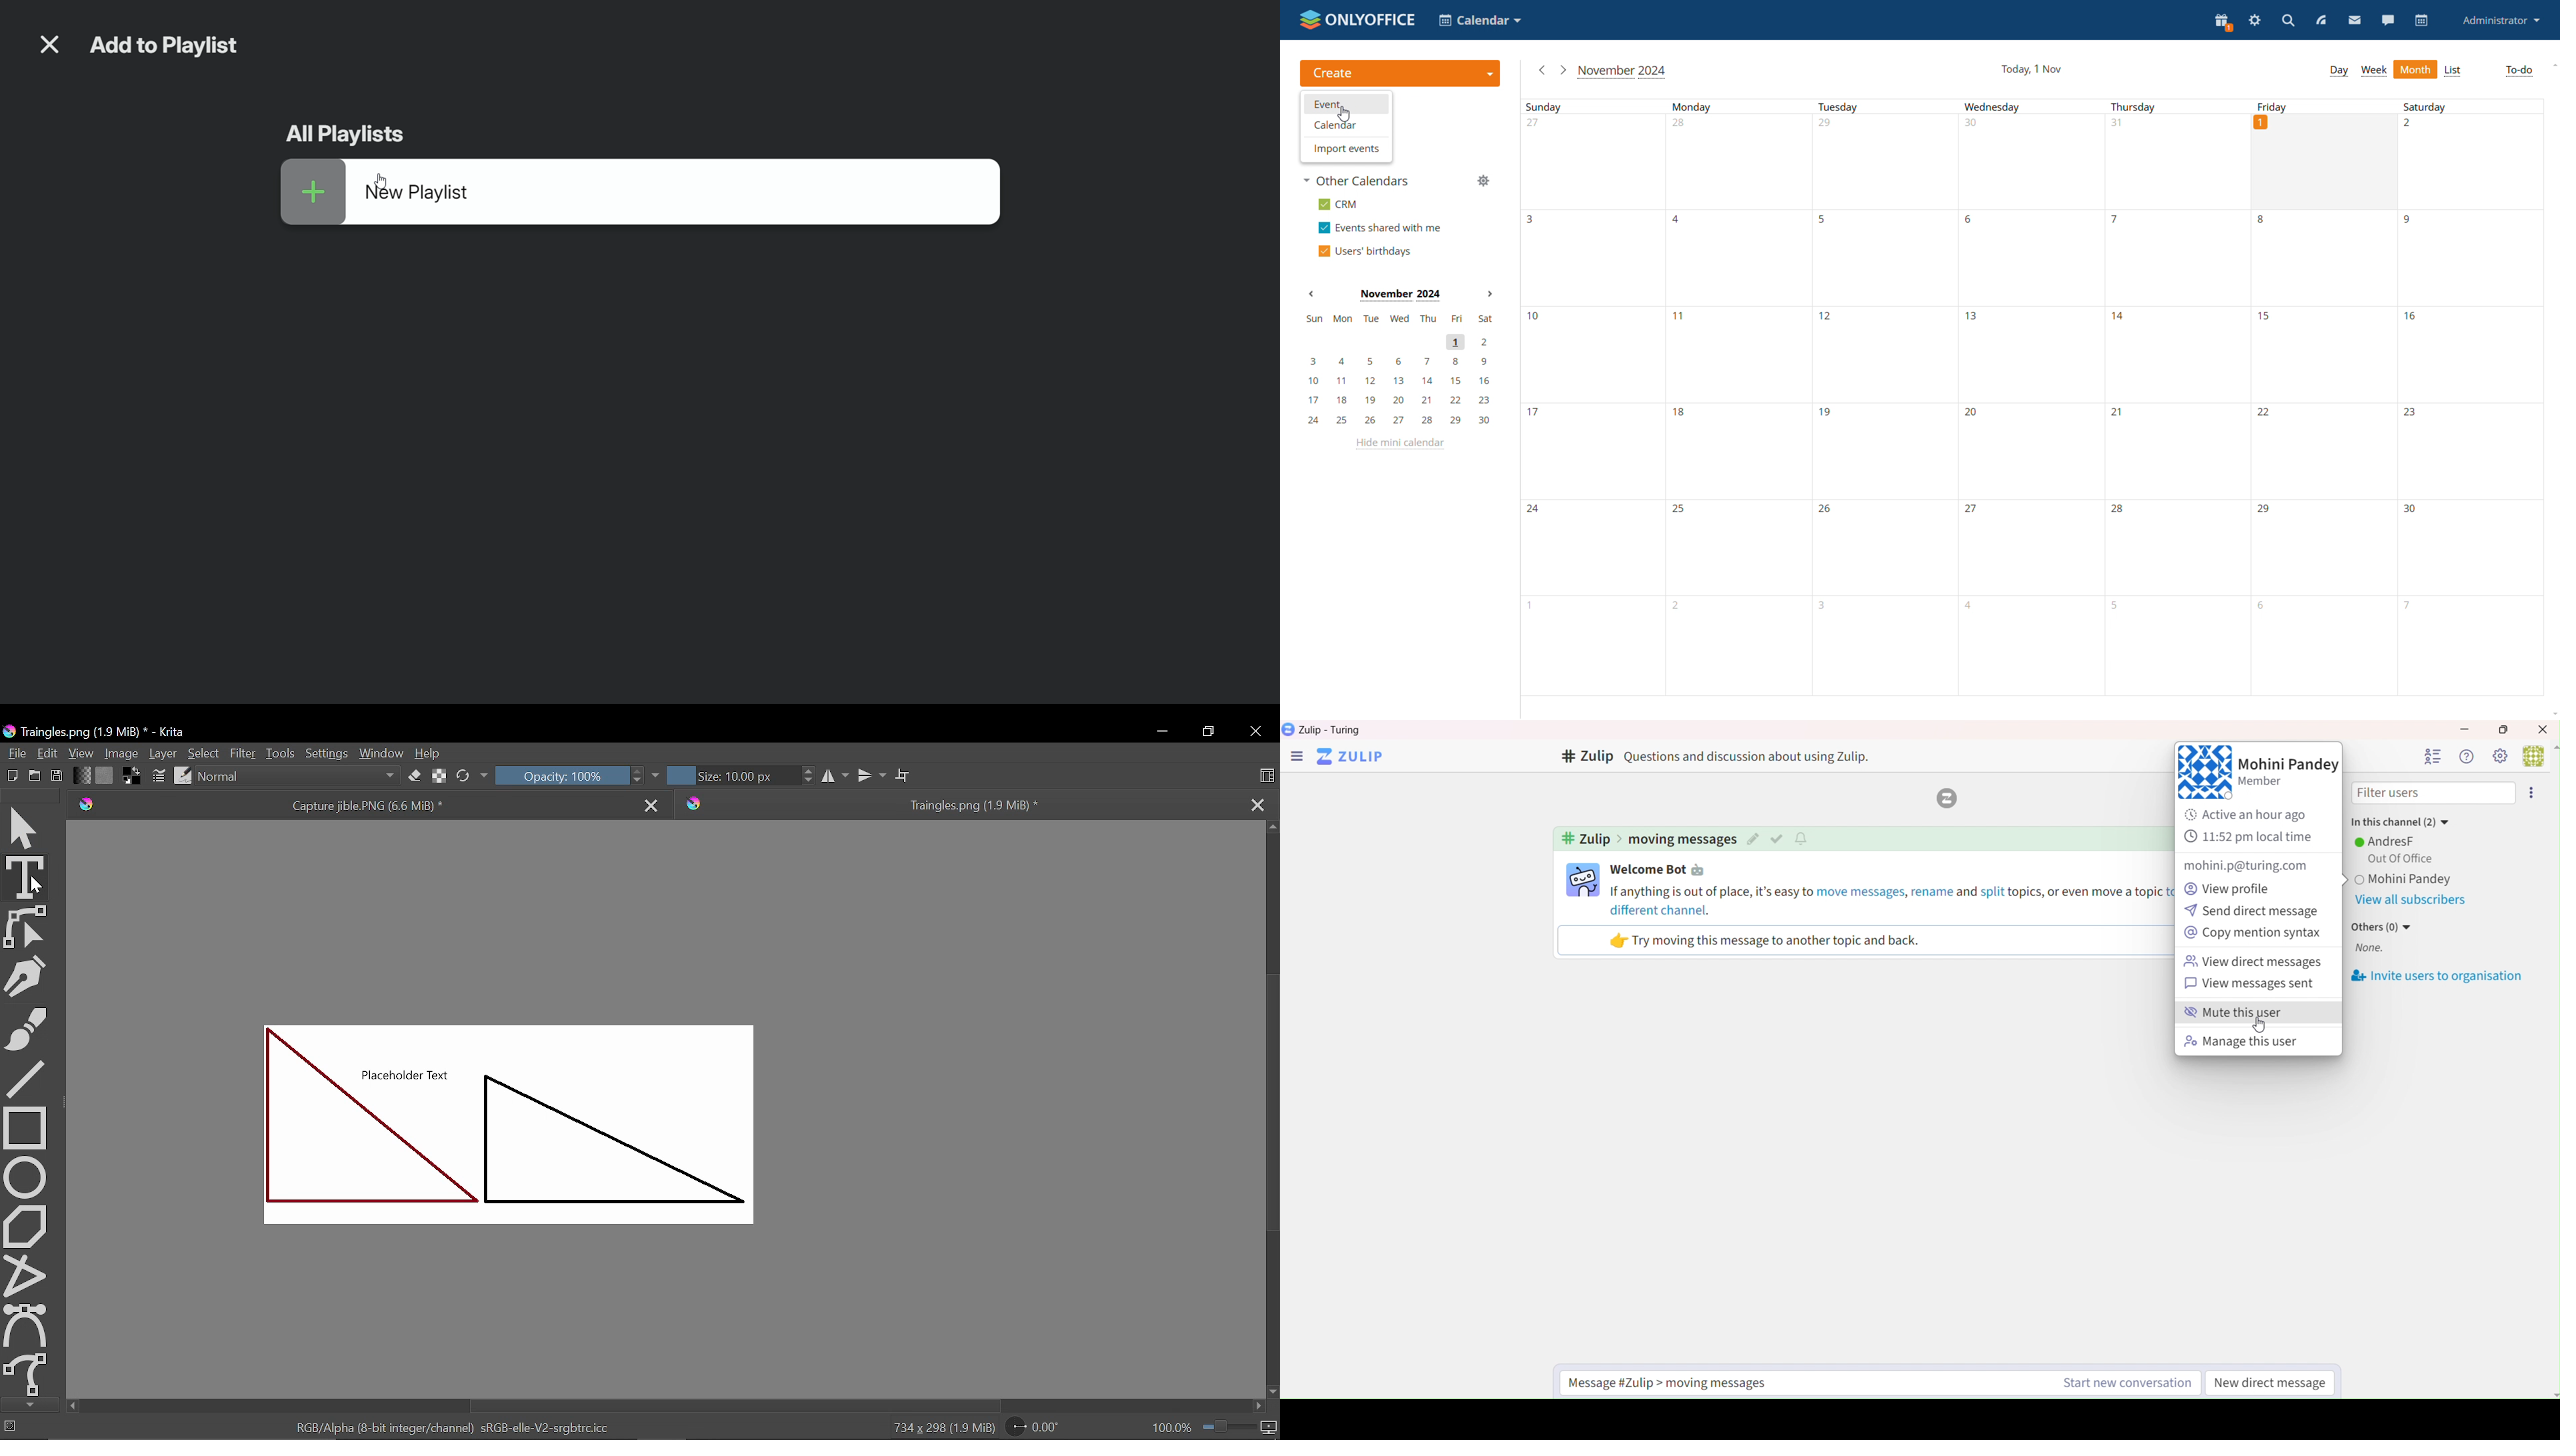 The image size is (2576, 1456). What do you see at coordinates (958, 805) in the screenshot?
I see `Traingles.png (1.9 MiB) *` at bounding box center [958, 805].